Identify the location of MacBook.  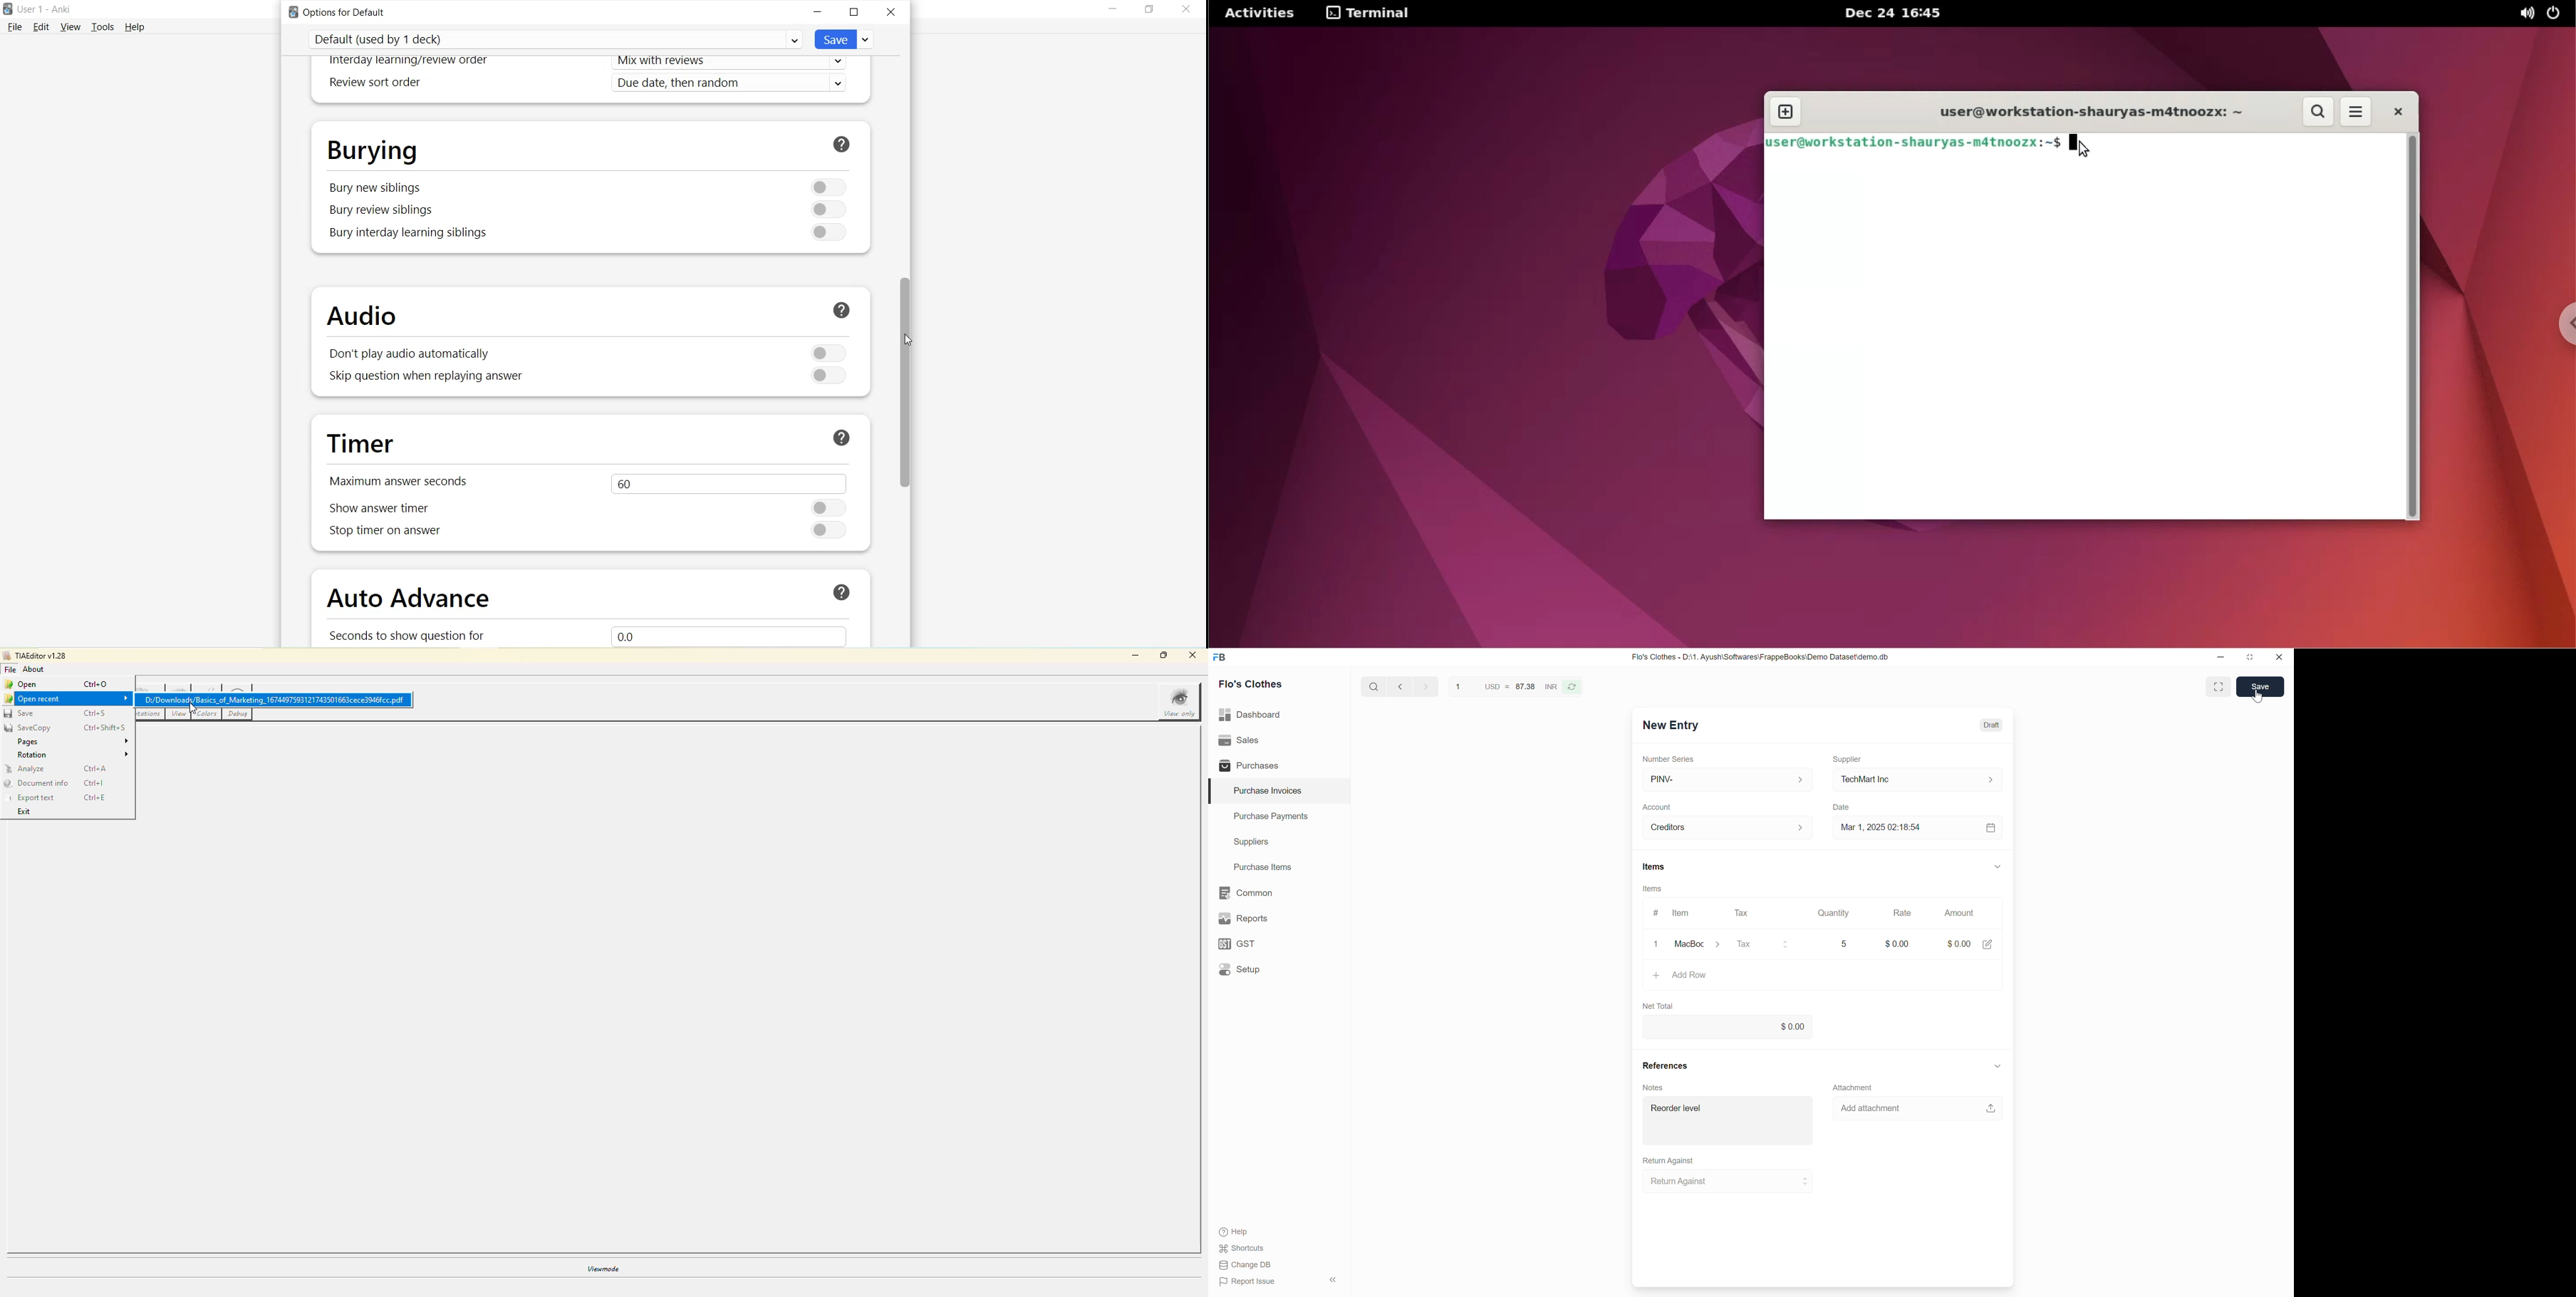
(1702, 944).